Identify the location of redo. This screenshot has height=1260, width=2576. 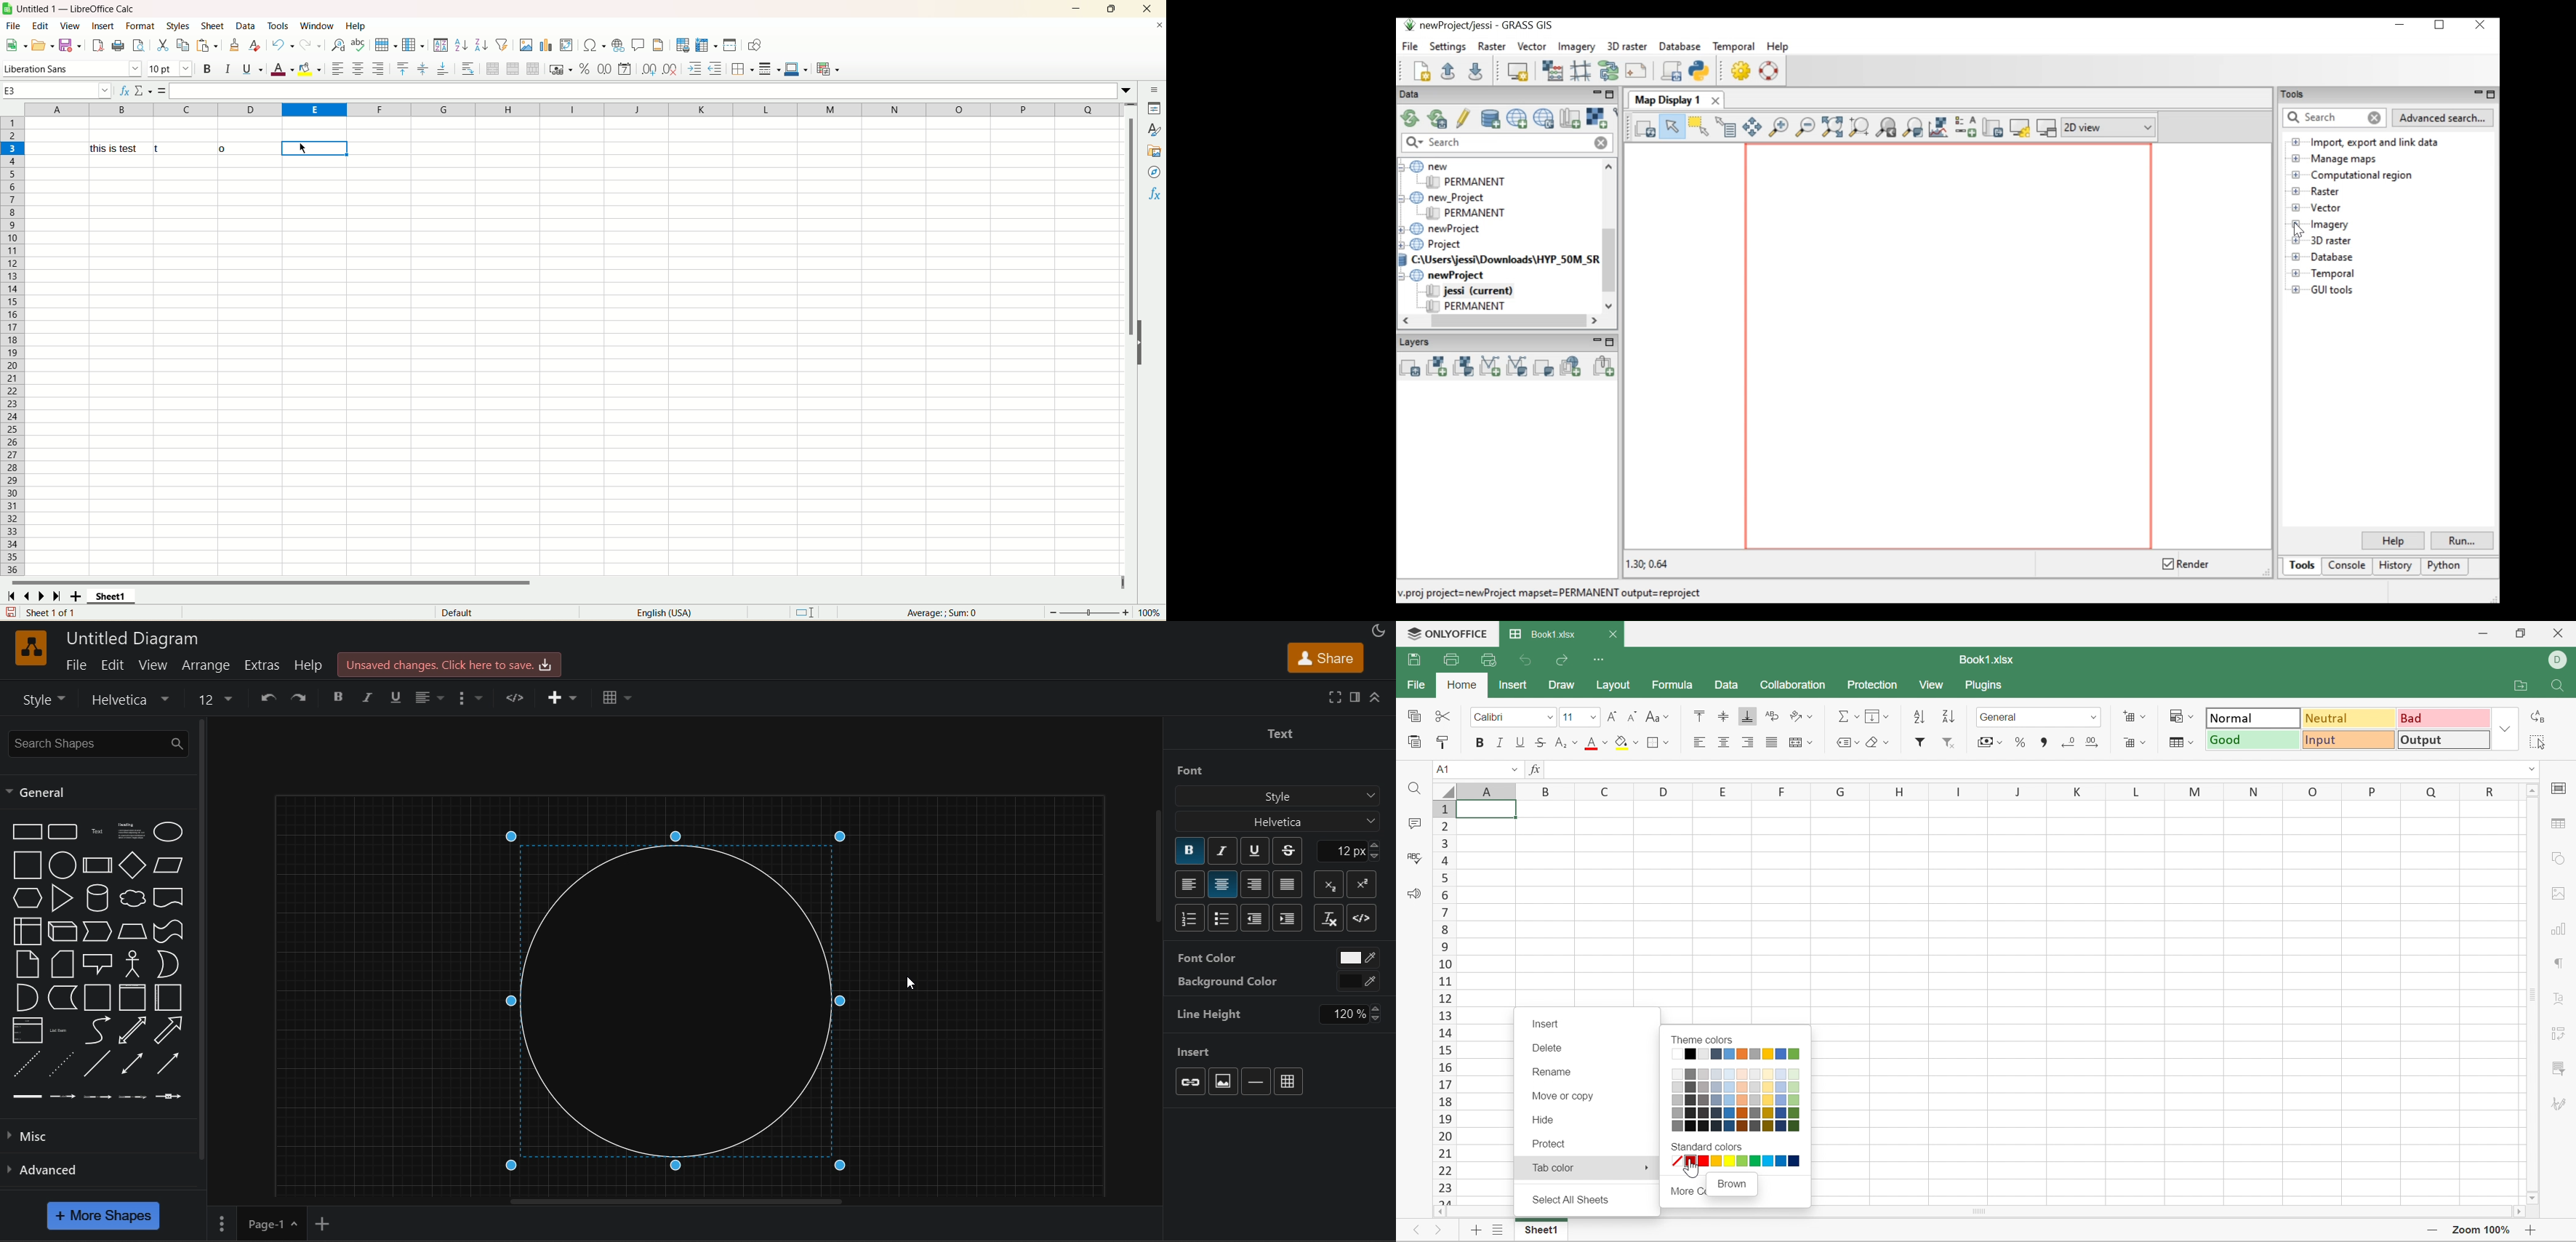
(306, 697).